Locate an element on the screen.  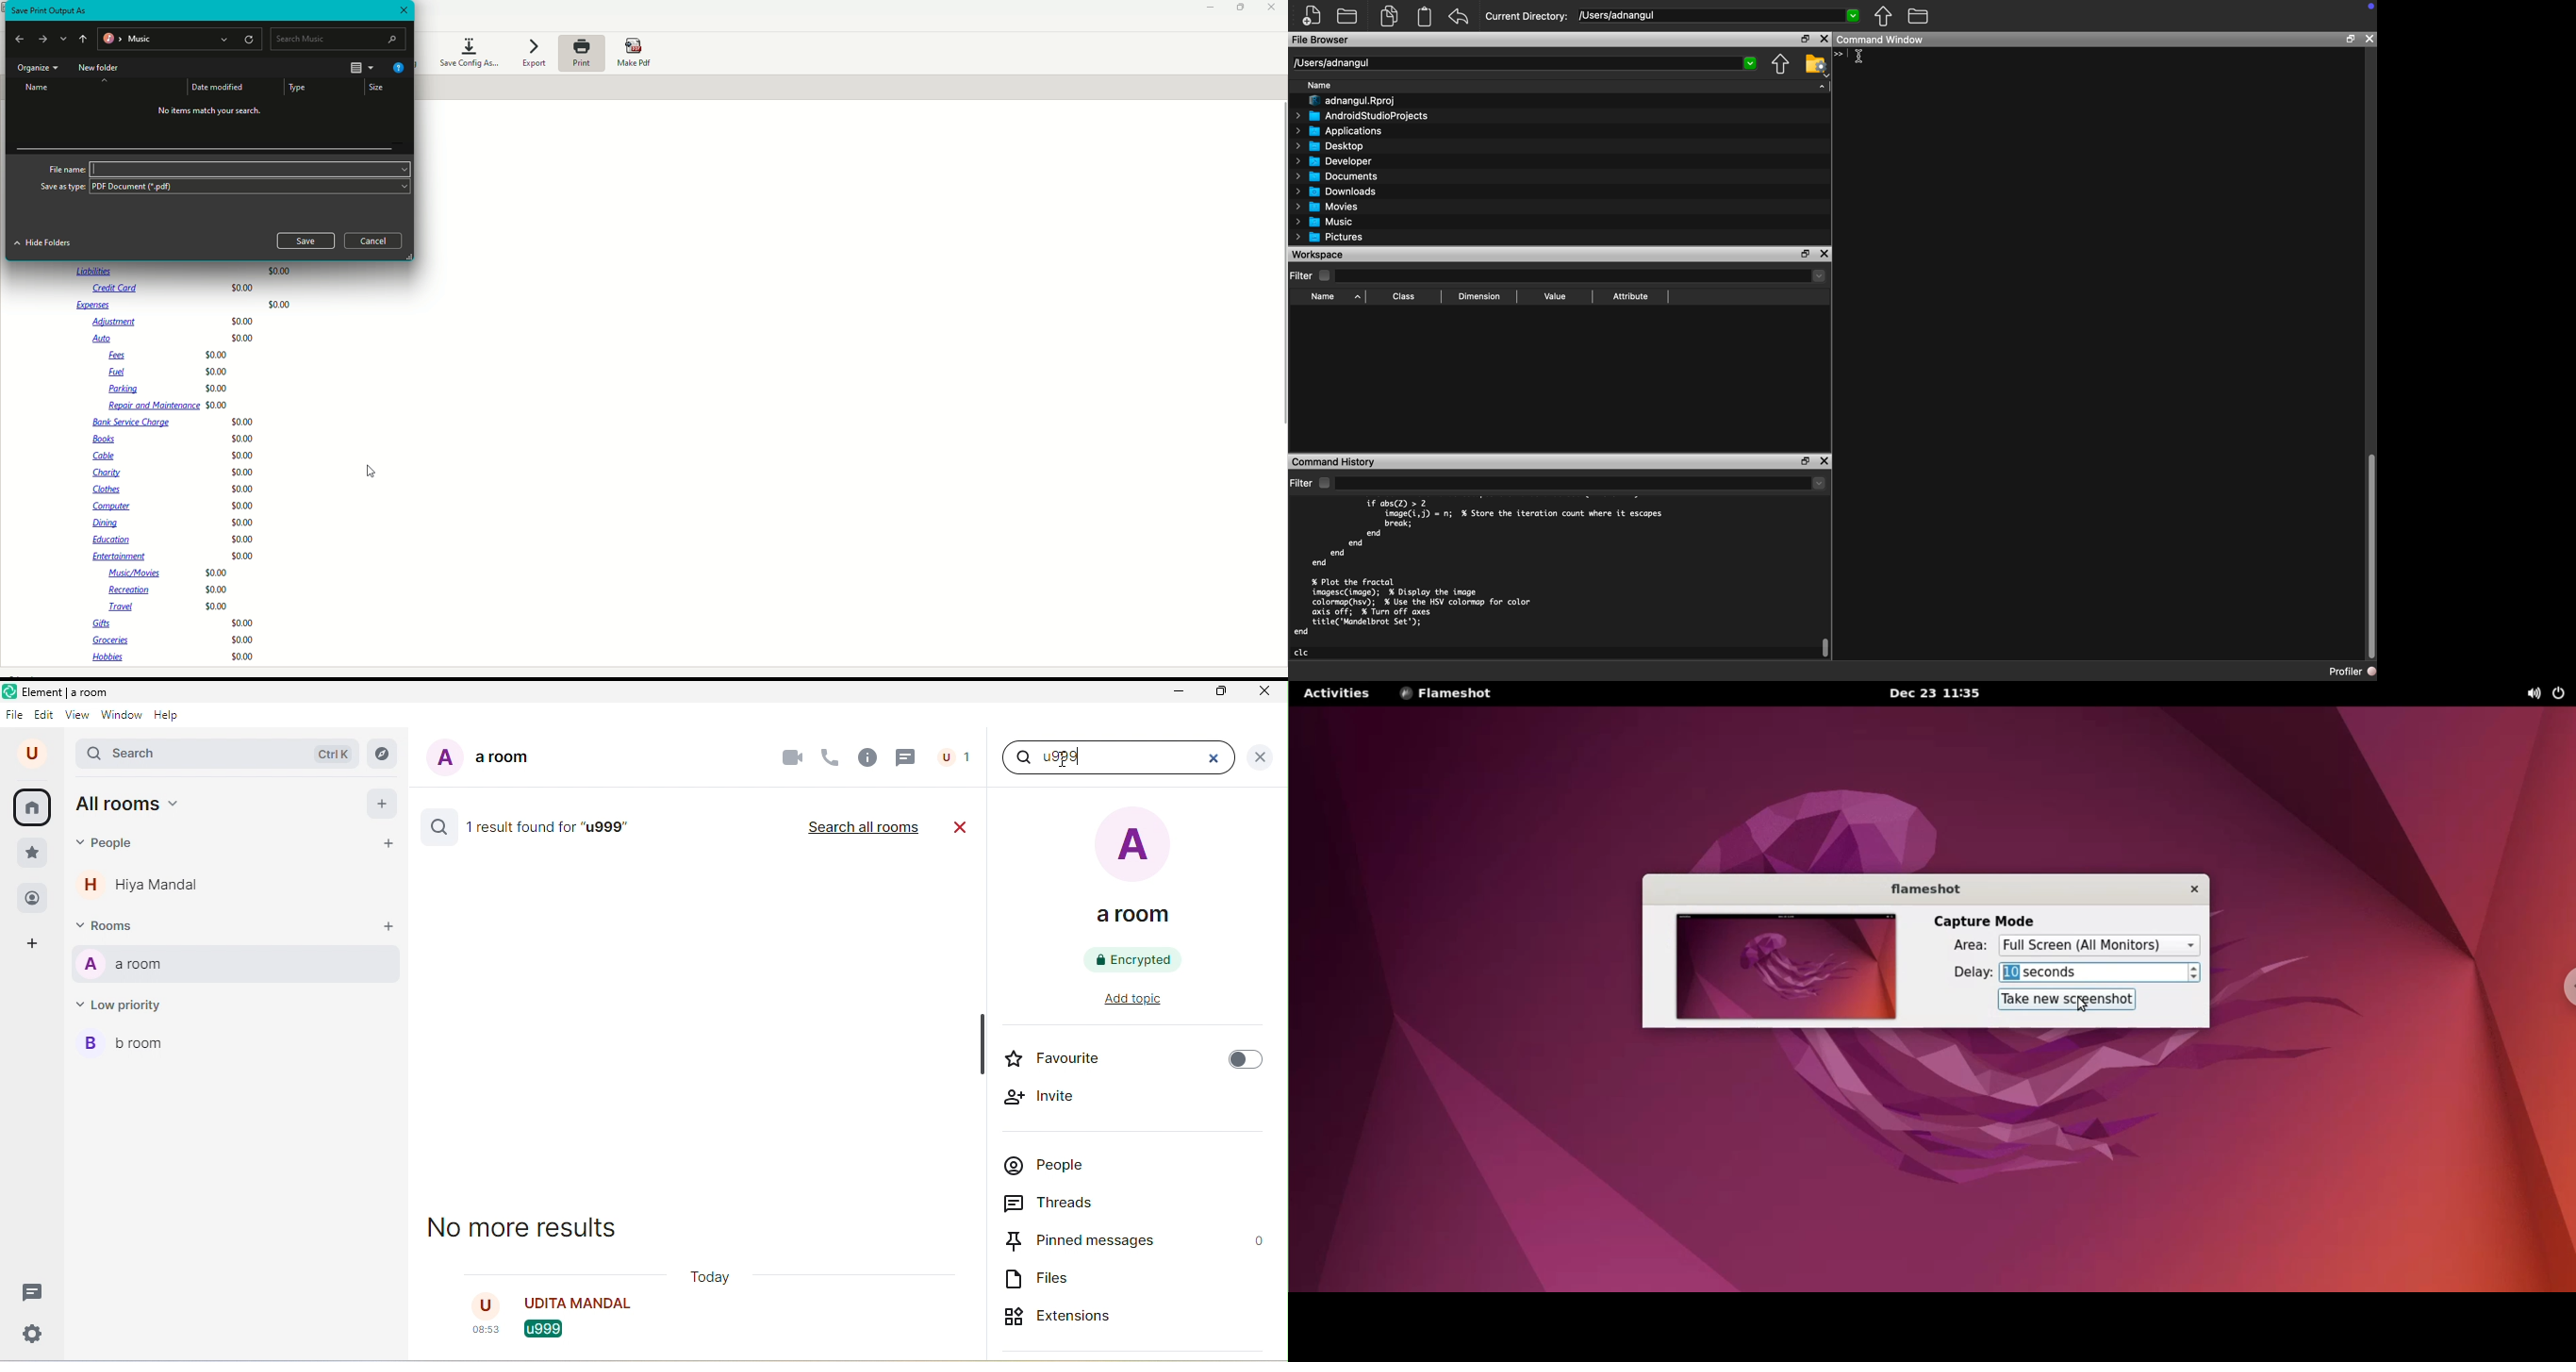
Data is located at coordinates (191, 466).